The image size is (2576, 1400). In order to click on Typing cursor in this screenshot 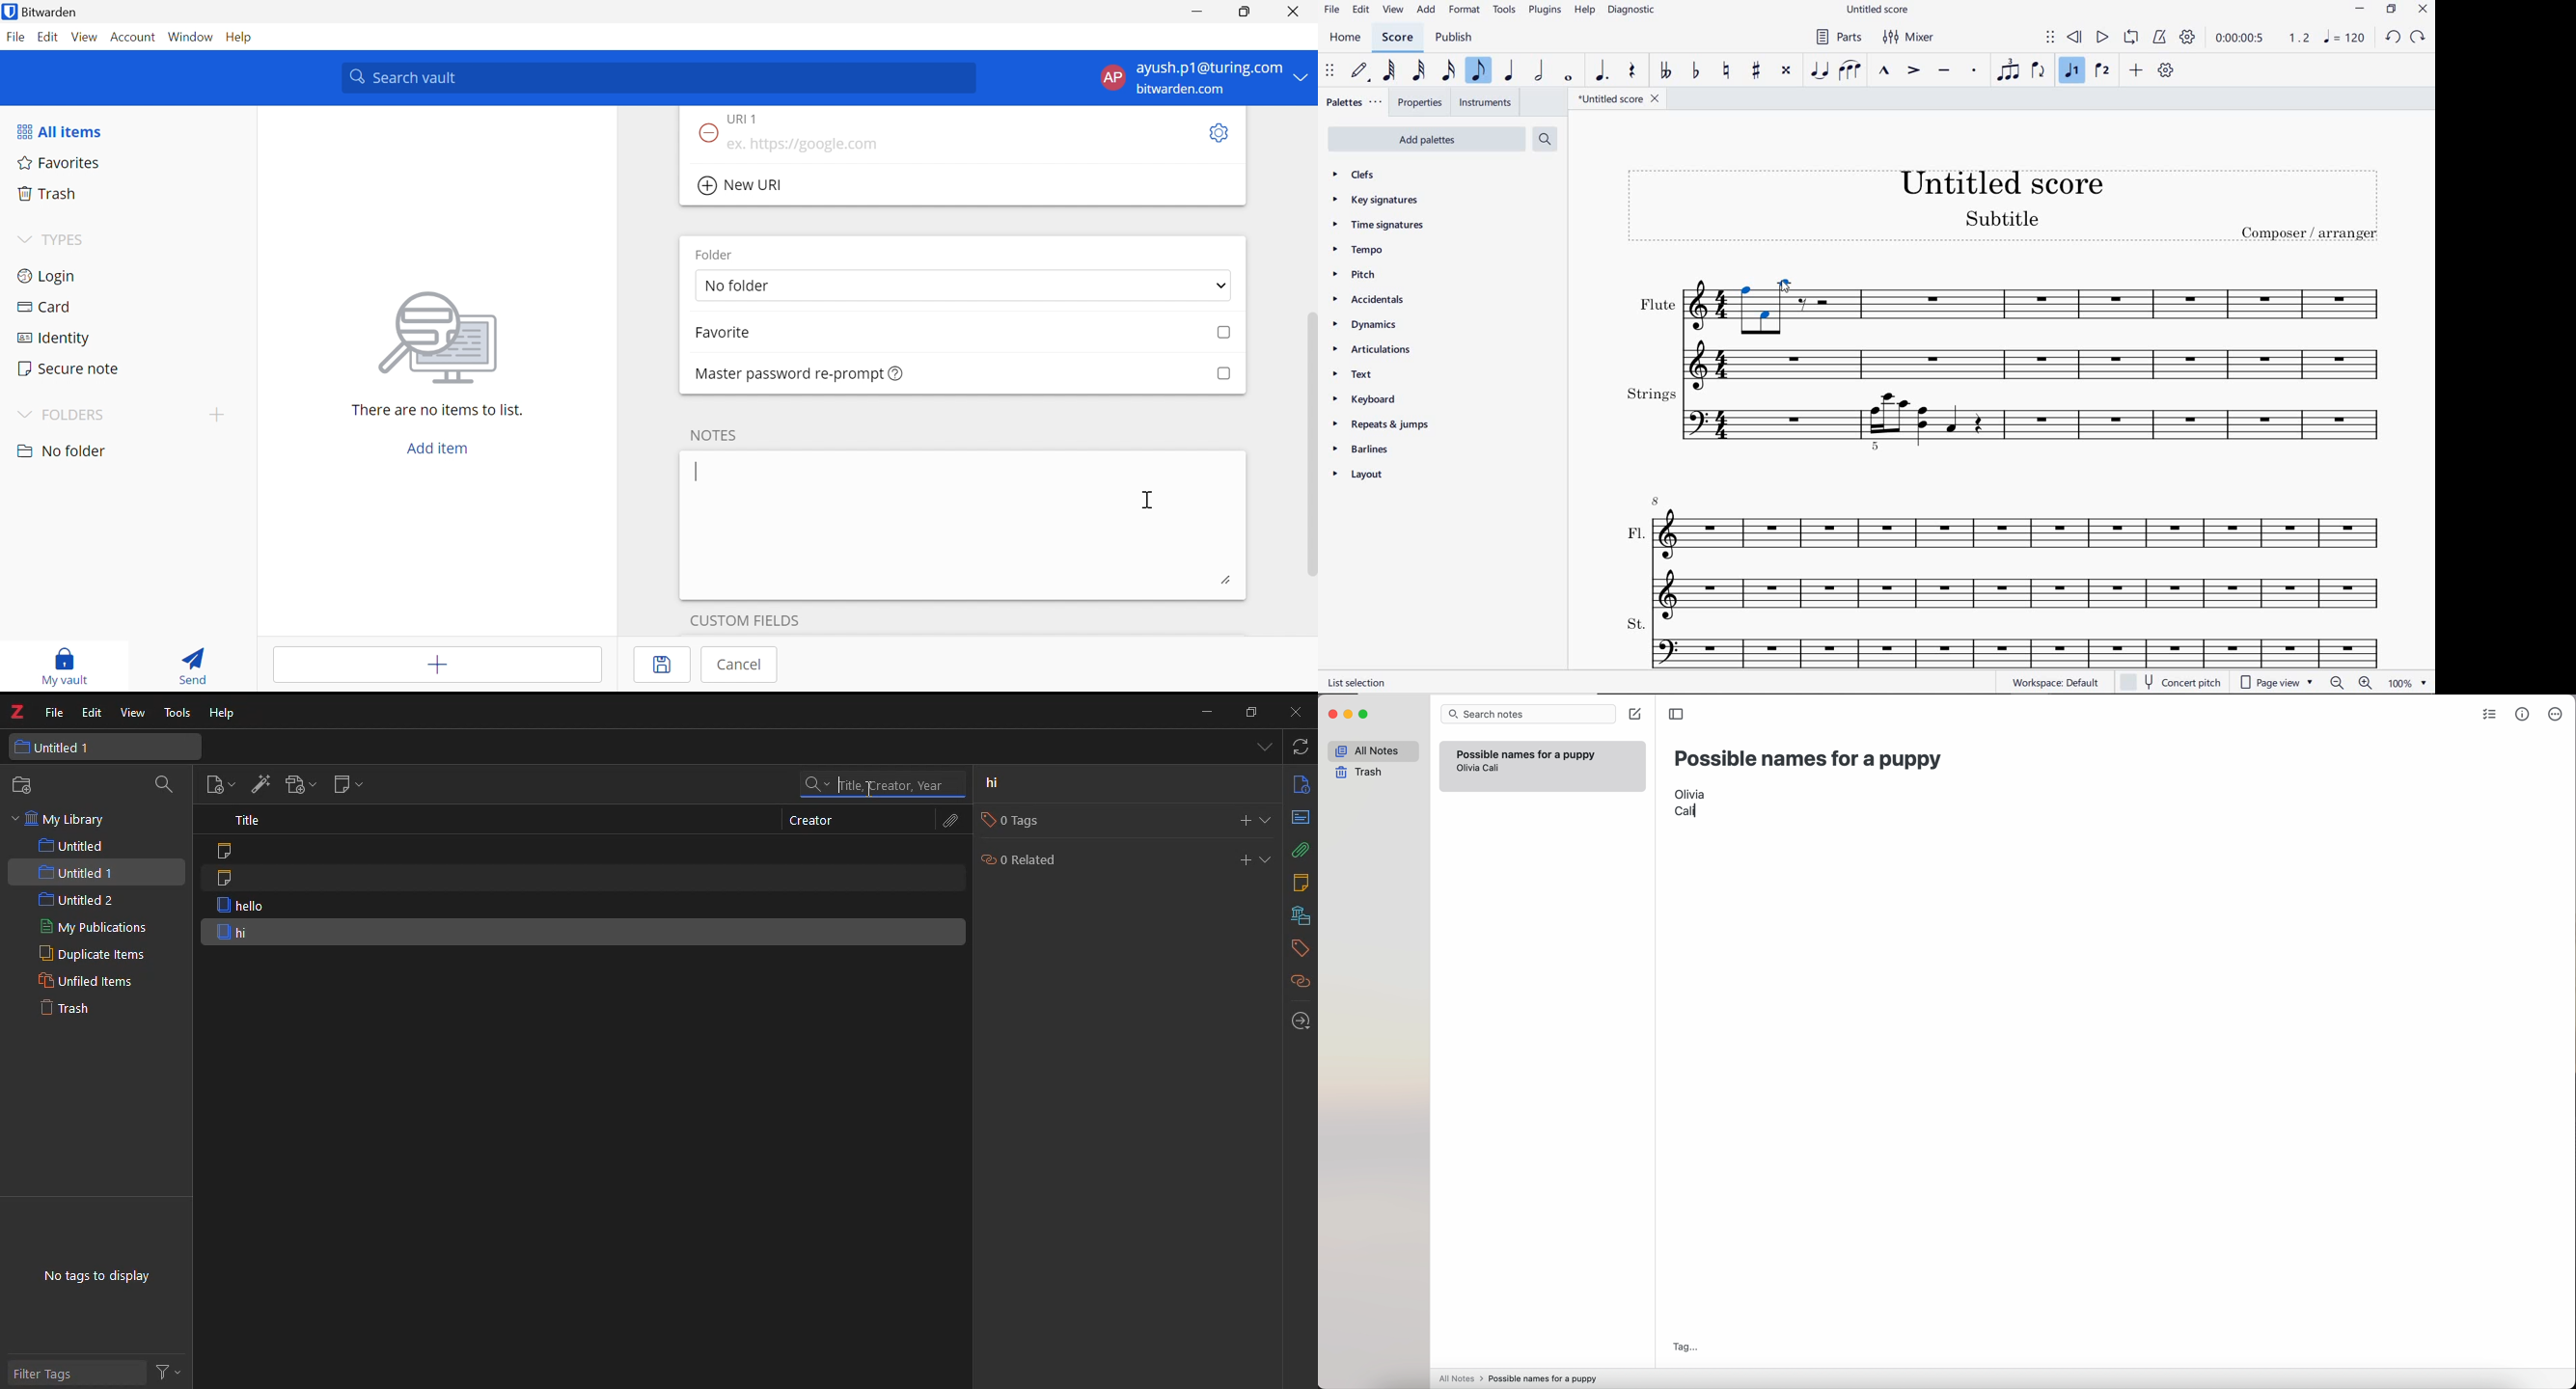, I will do `click(697, 471)`.